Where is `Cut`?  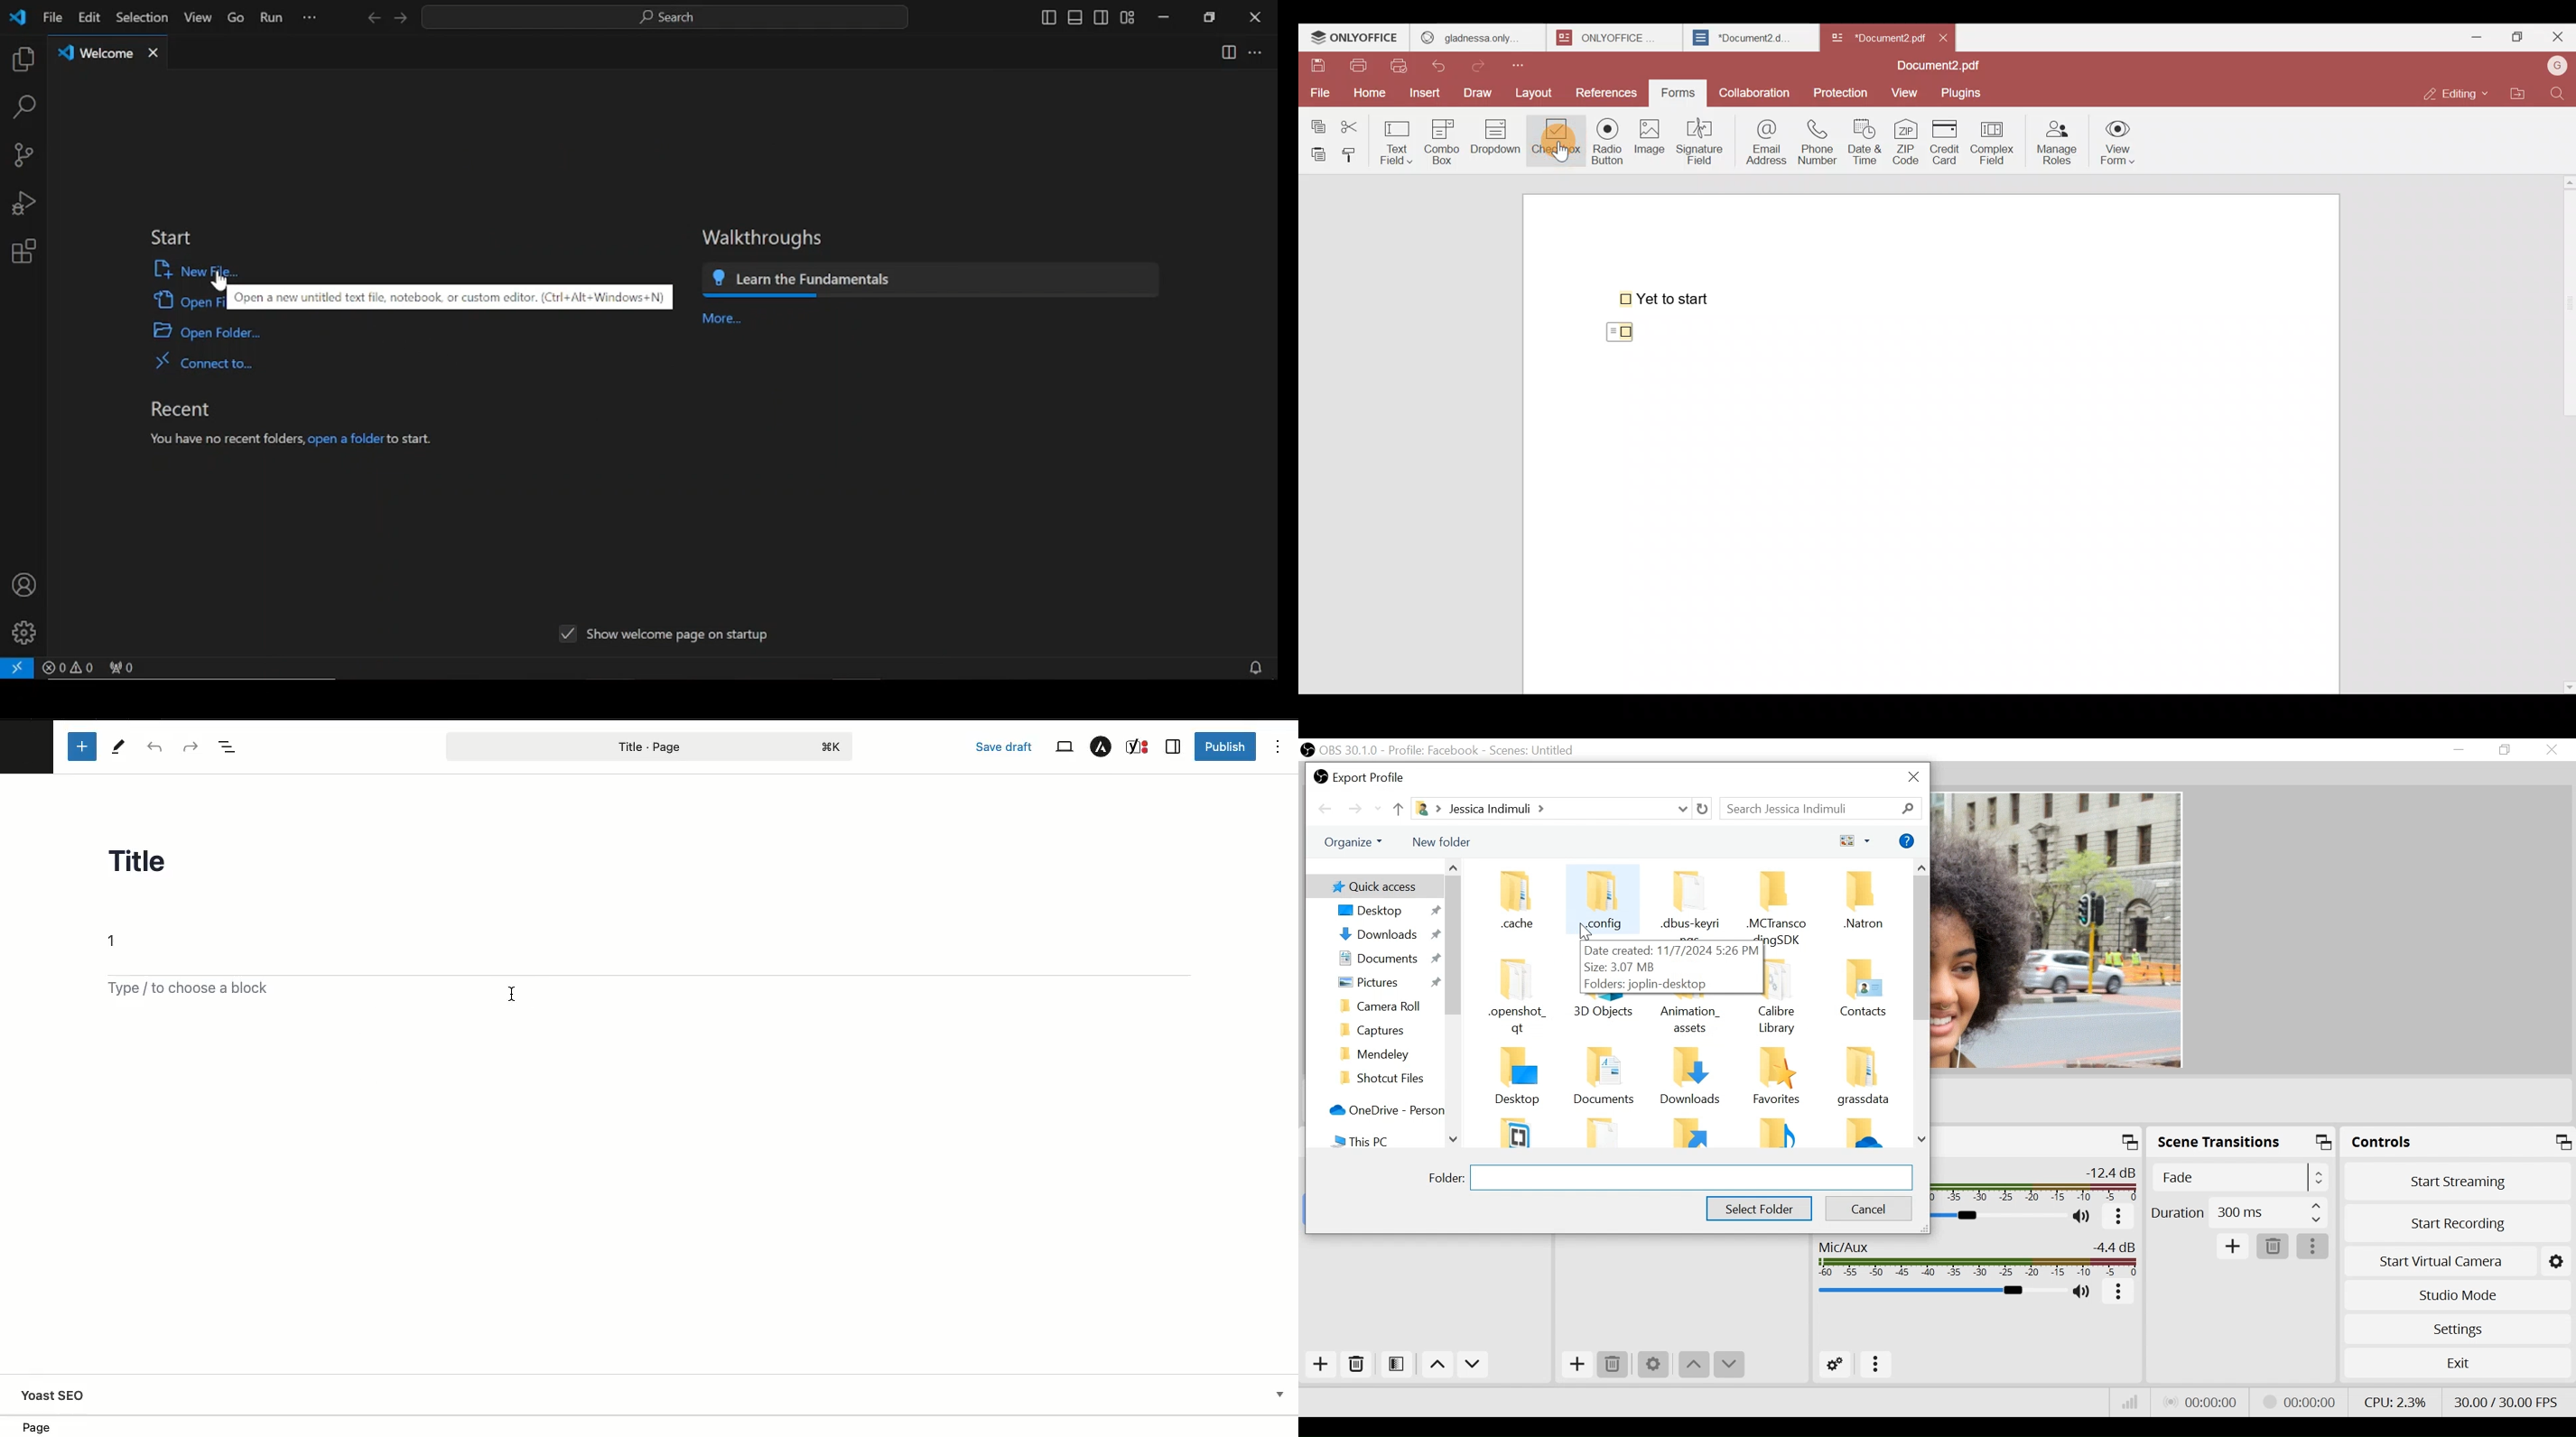
Cut is located at coordinates (1356, 124).